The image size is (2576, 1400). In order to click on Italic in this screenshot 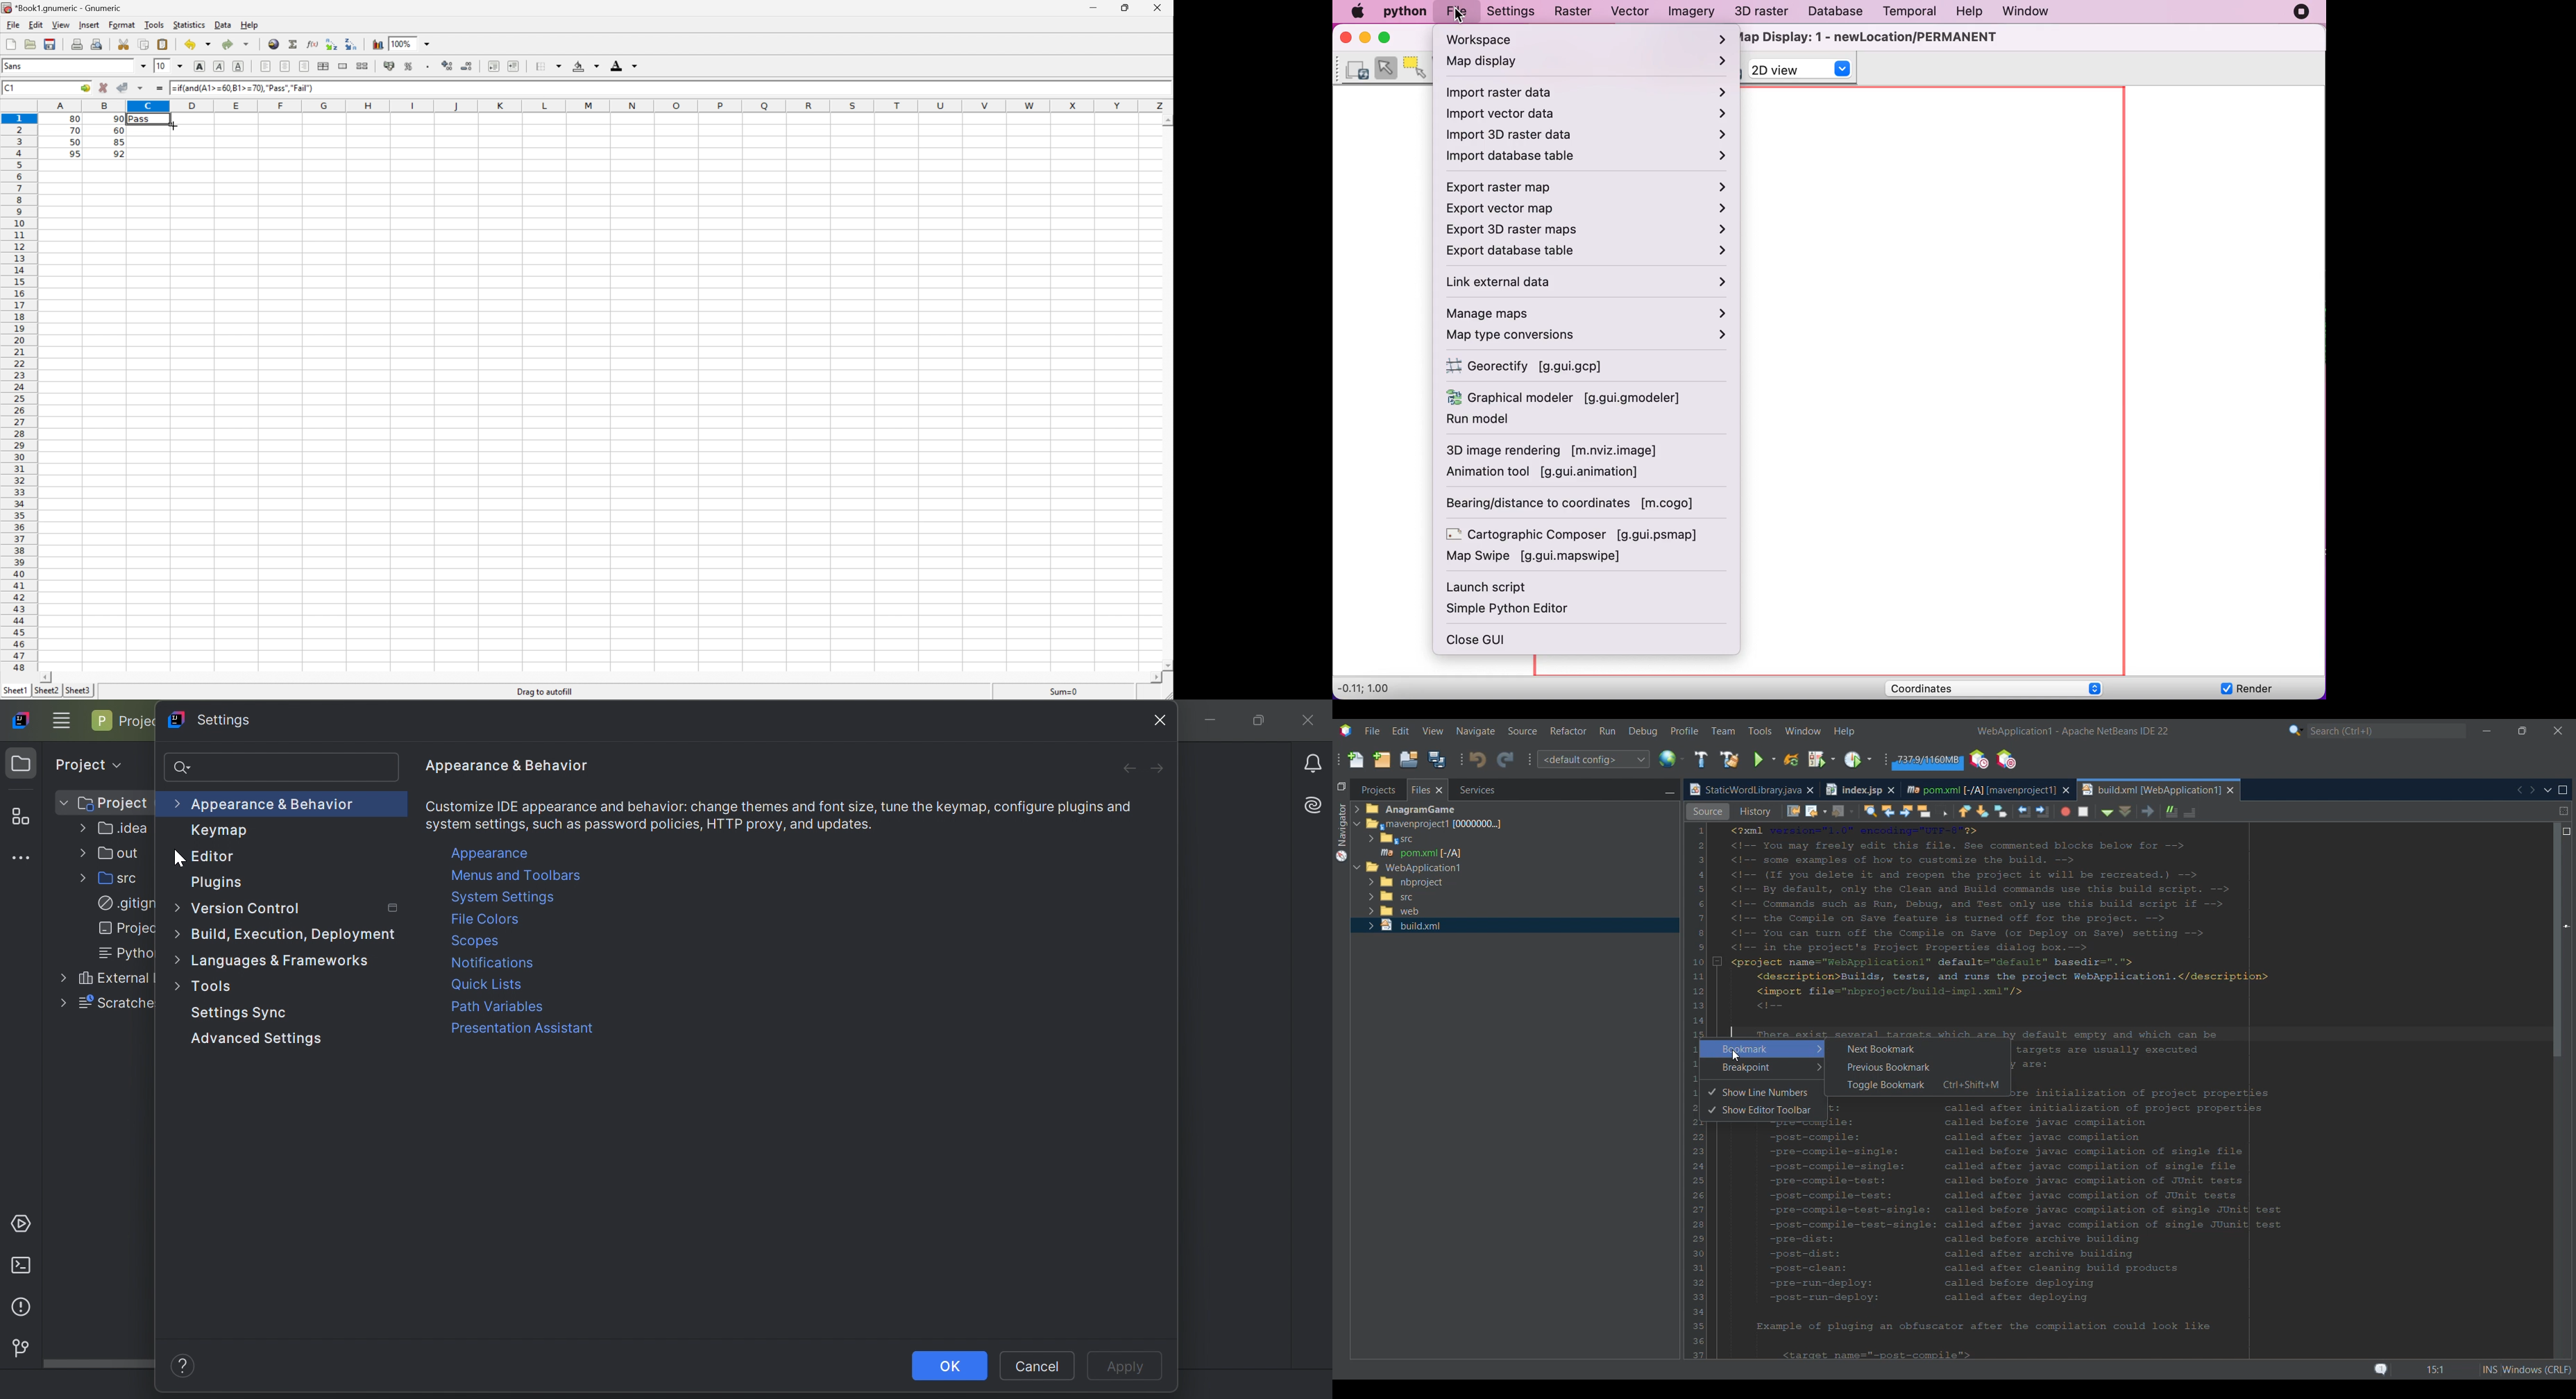, I will do `click(220, 66)`.